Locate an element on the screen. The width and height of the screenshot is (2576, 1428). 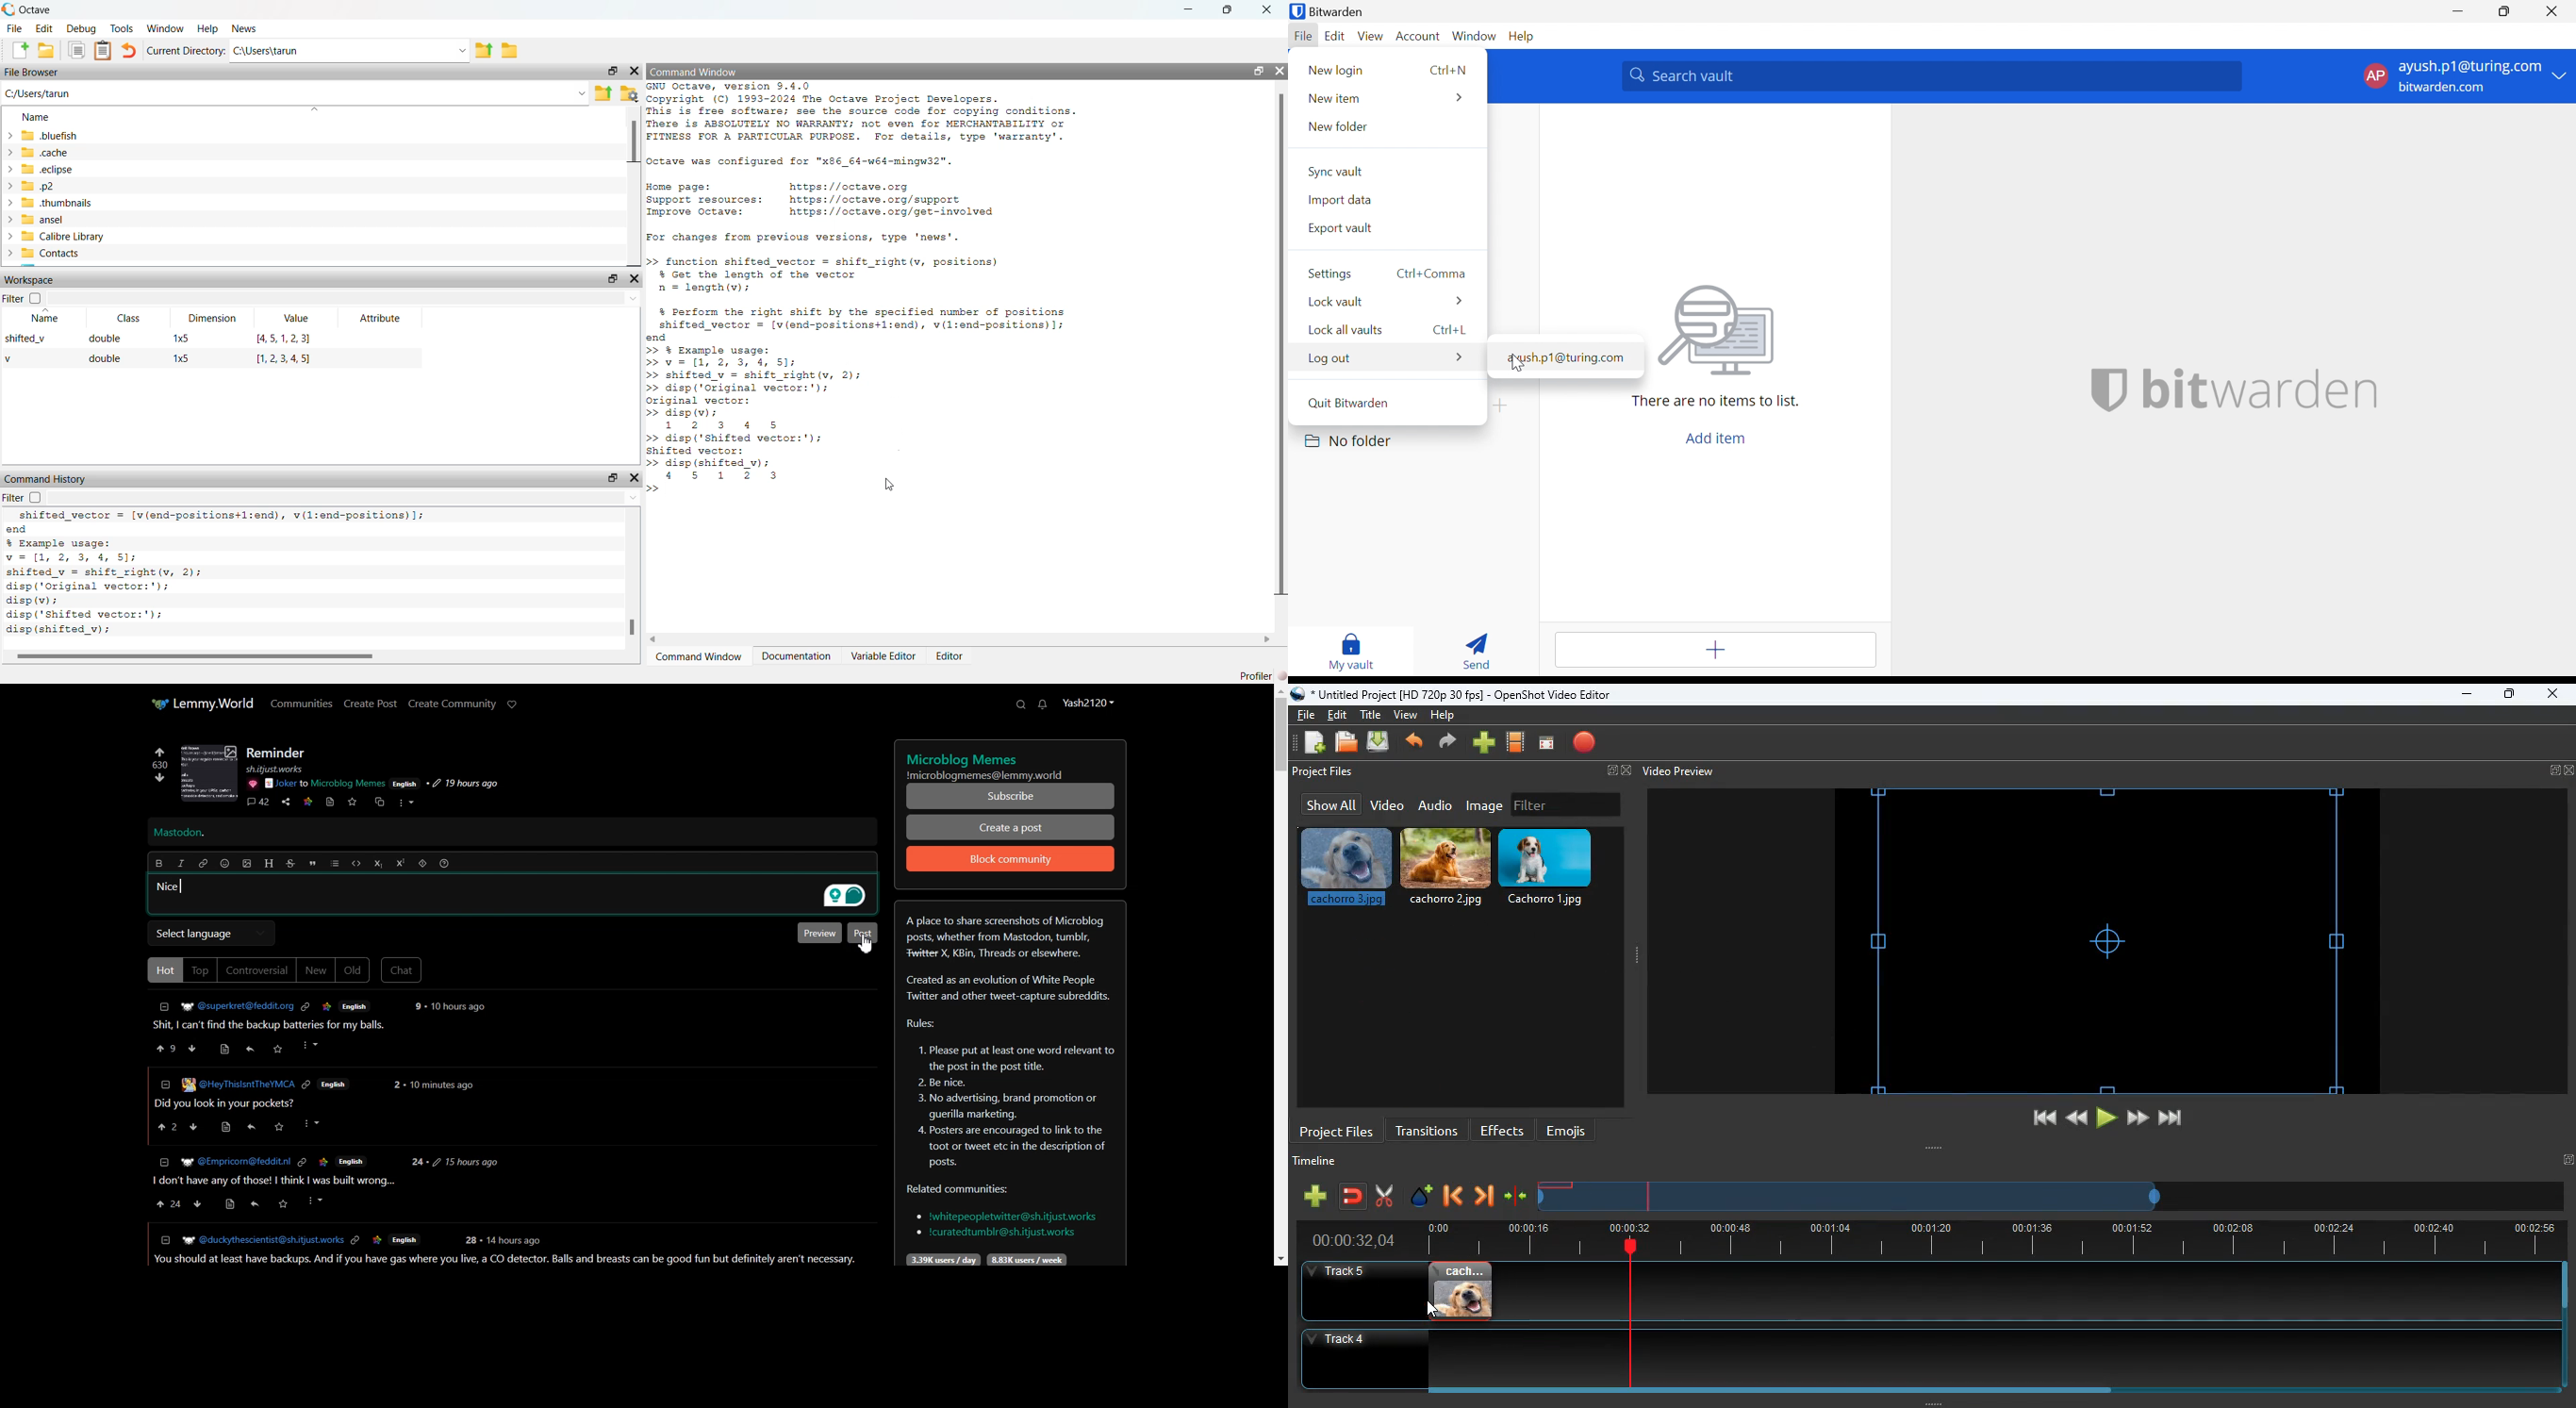
Down vote is located at coordinates (156, 780).